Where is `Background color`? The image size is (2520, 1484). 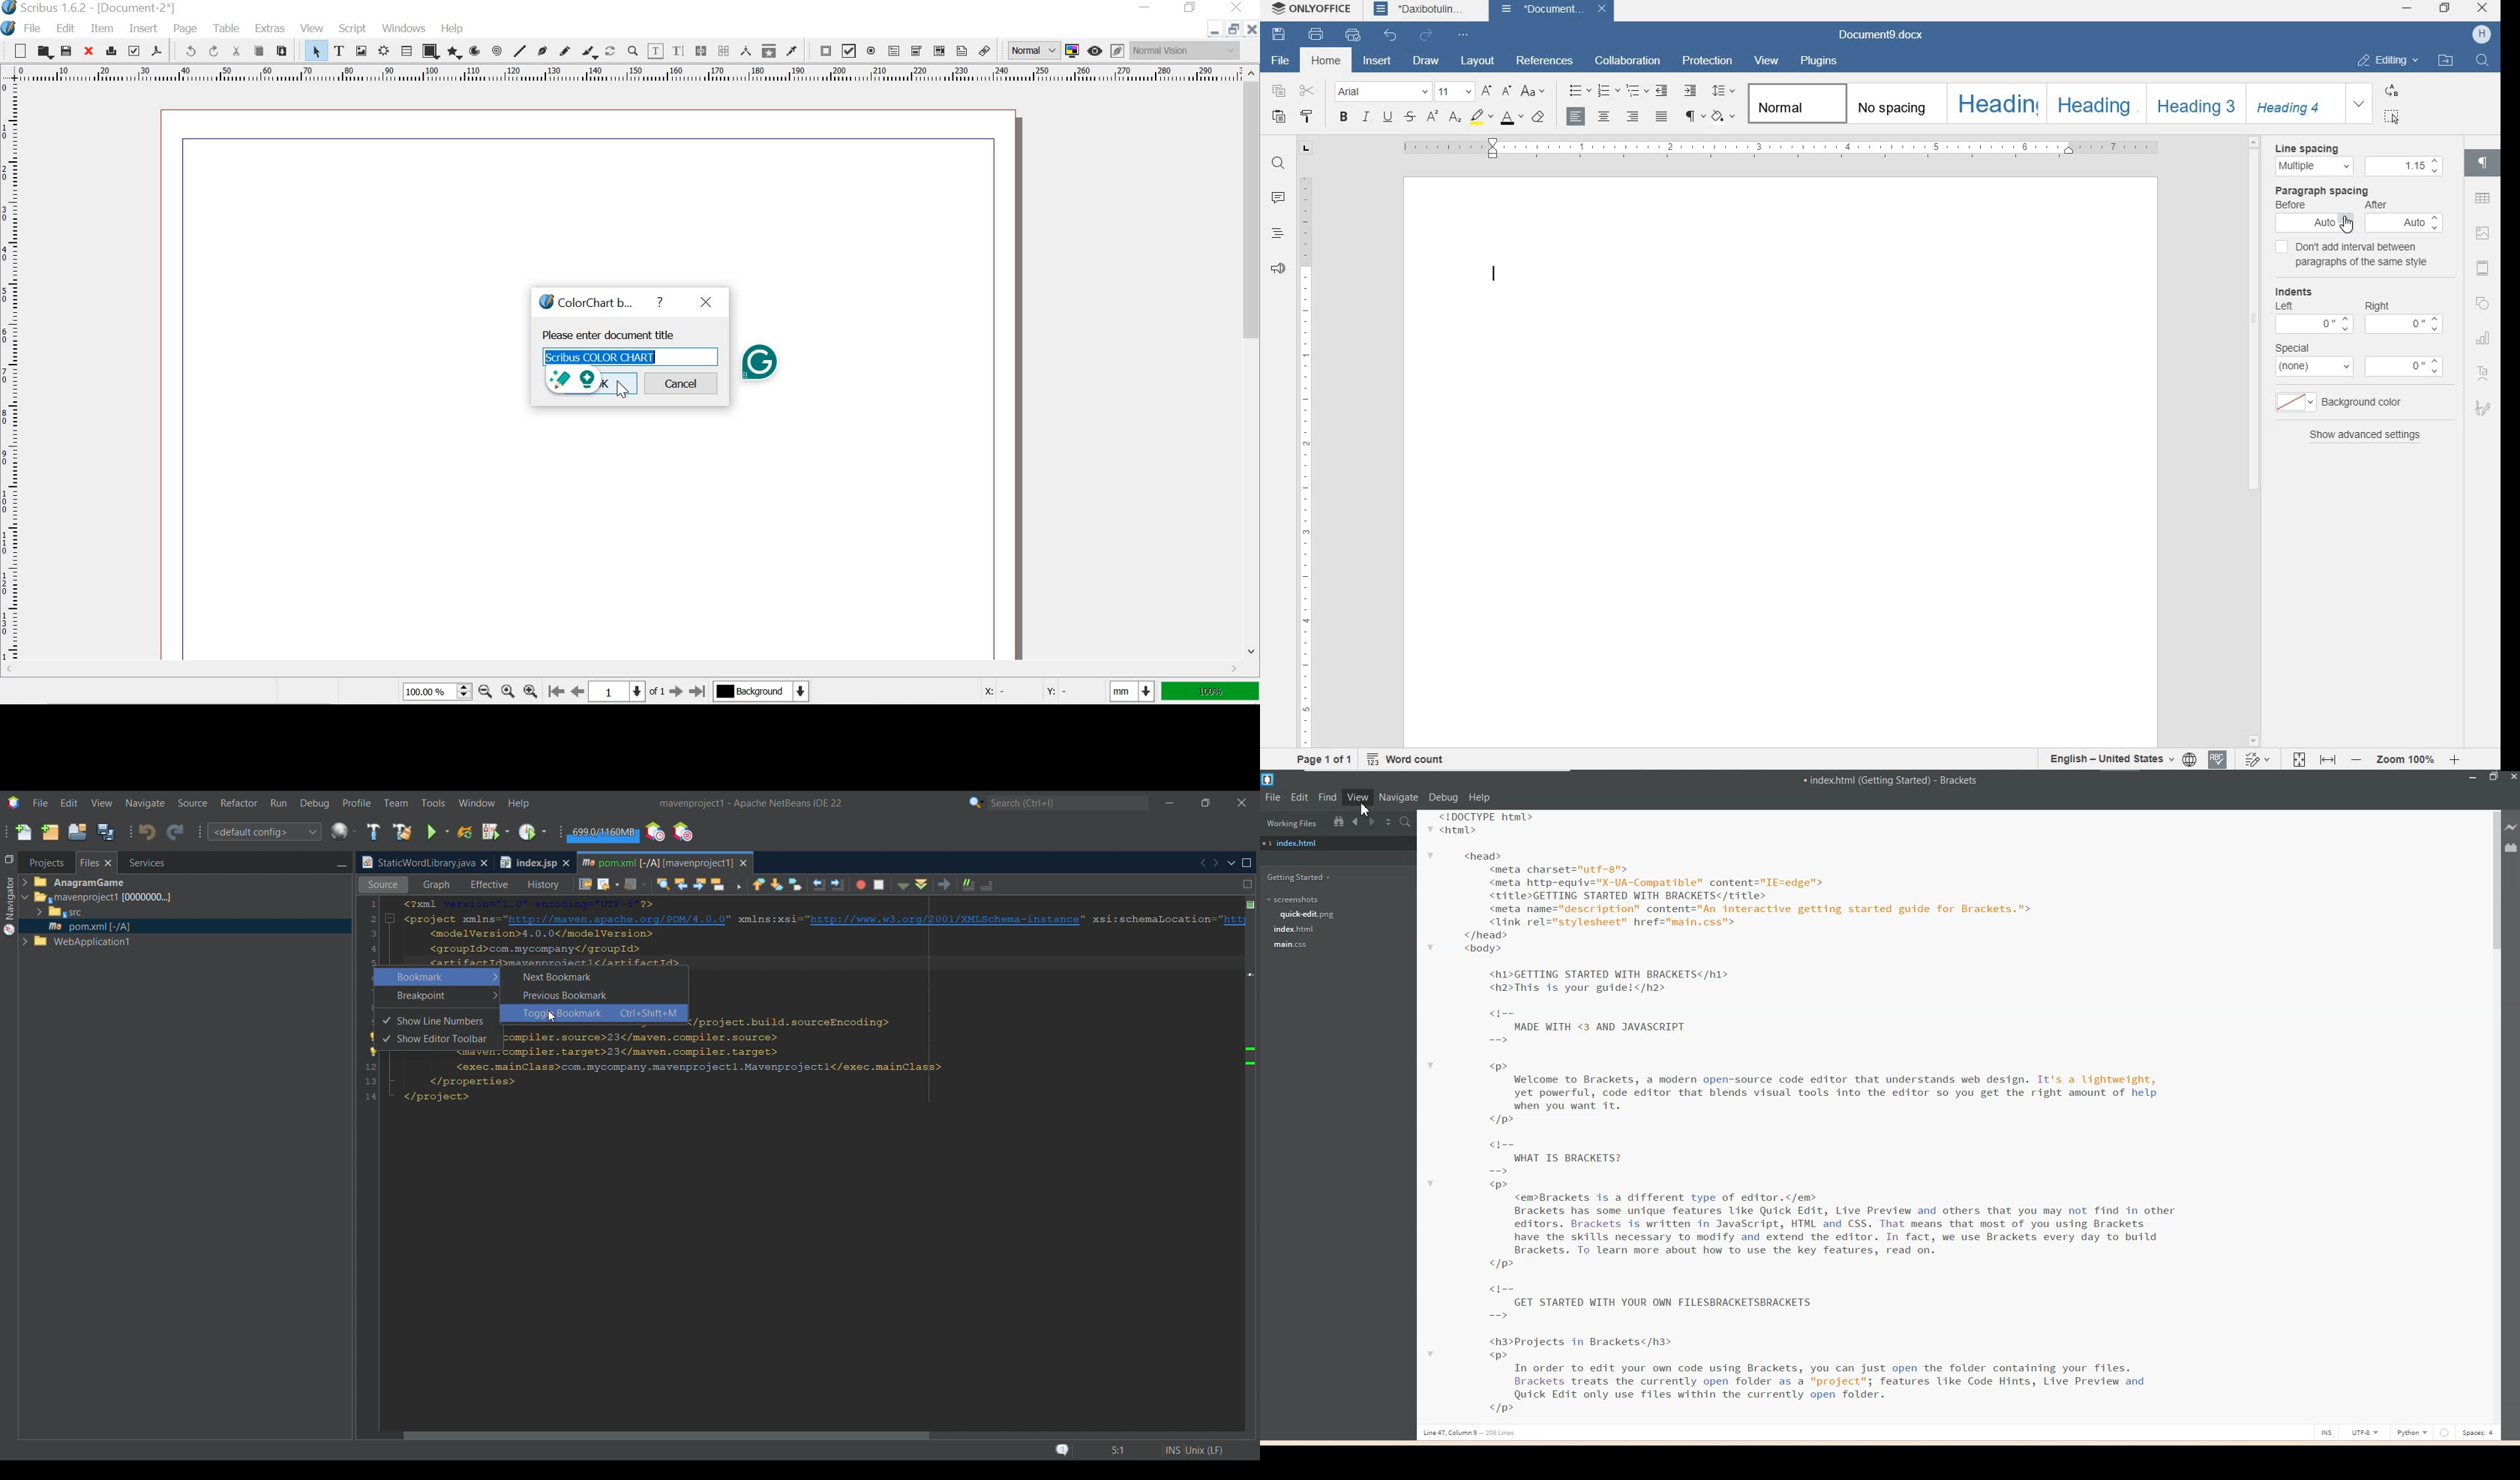
Background color is located at coordinates (760, 692).